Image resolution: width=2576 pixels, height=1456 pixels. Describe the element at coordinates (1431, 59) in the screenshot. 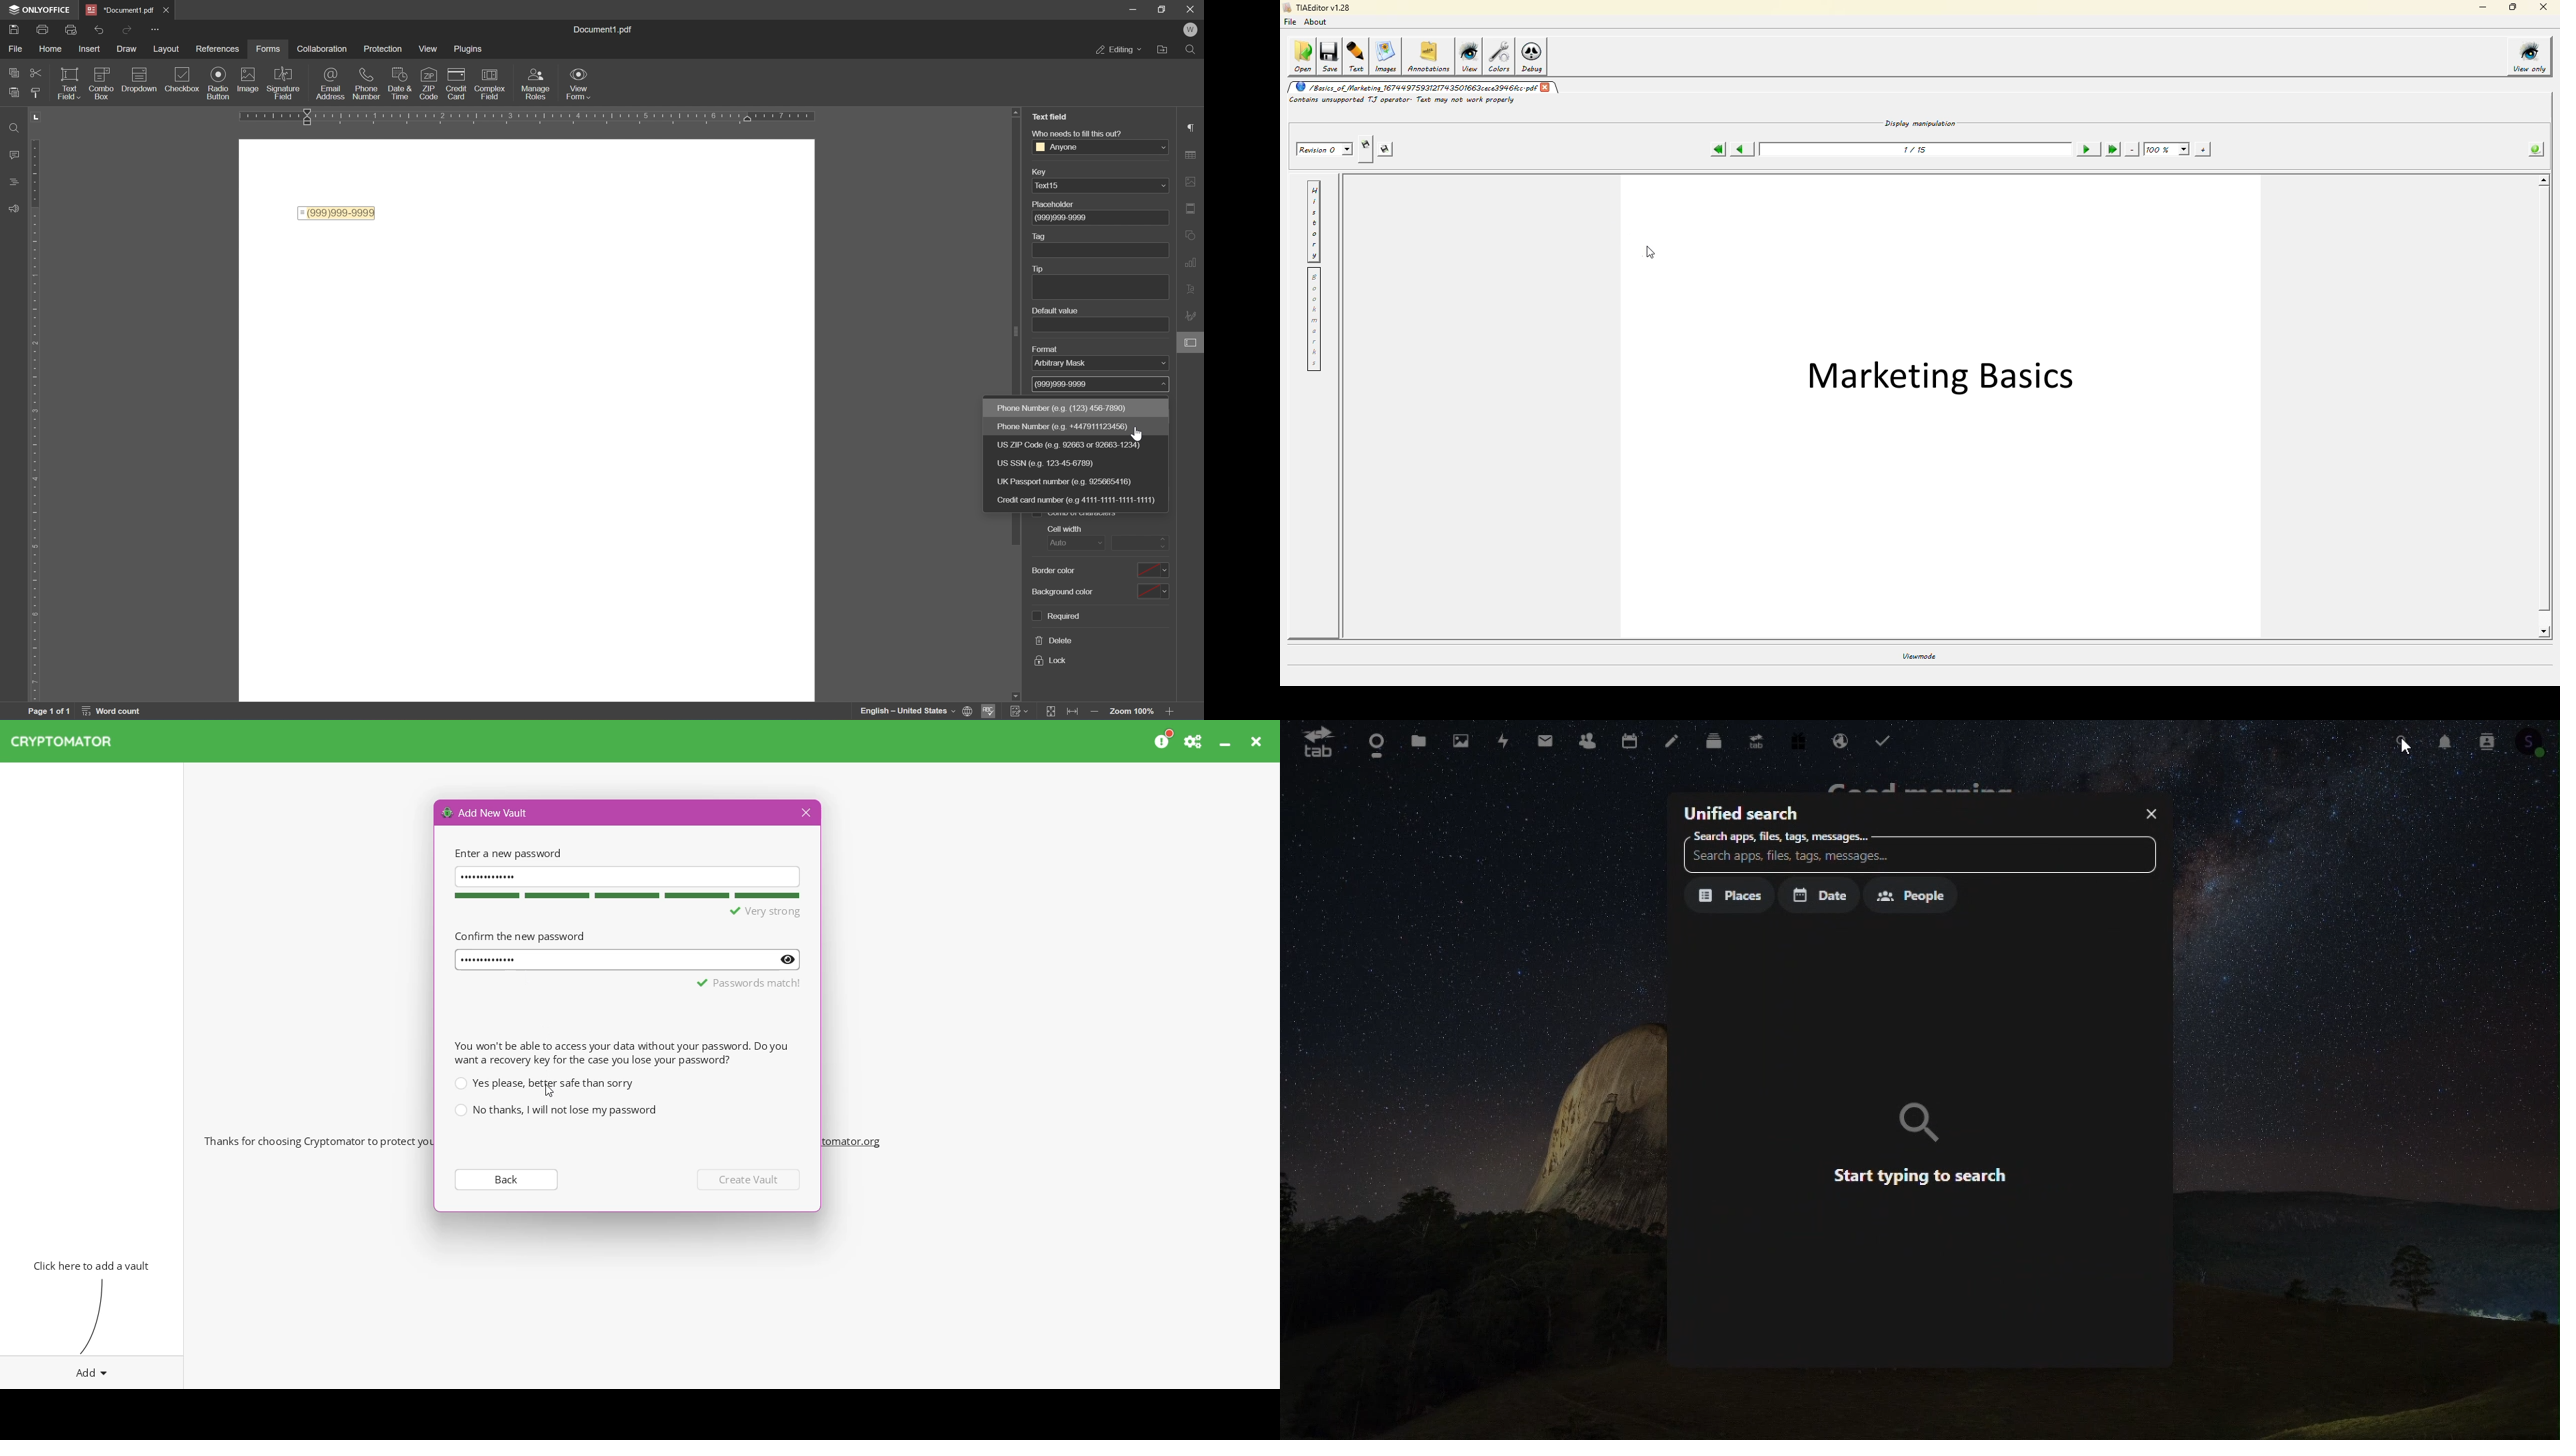

I see `annotations` at that location.